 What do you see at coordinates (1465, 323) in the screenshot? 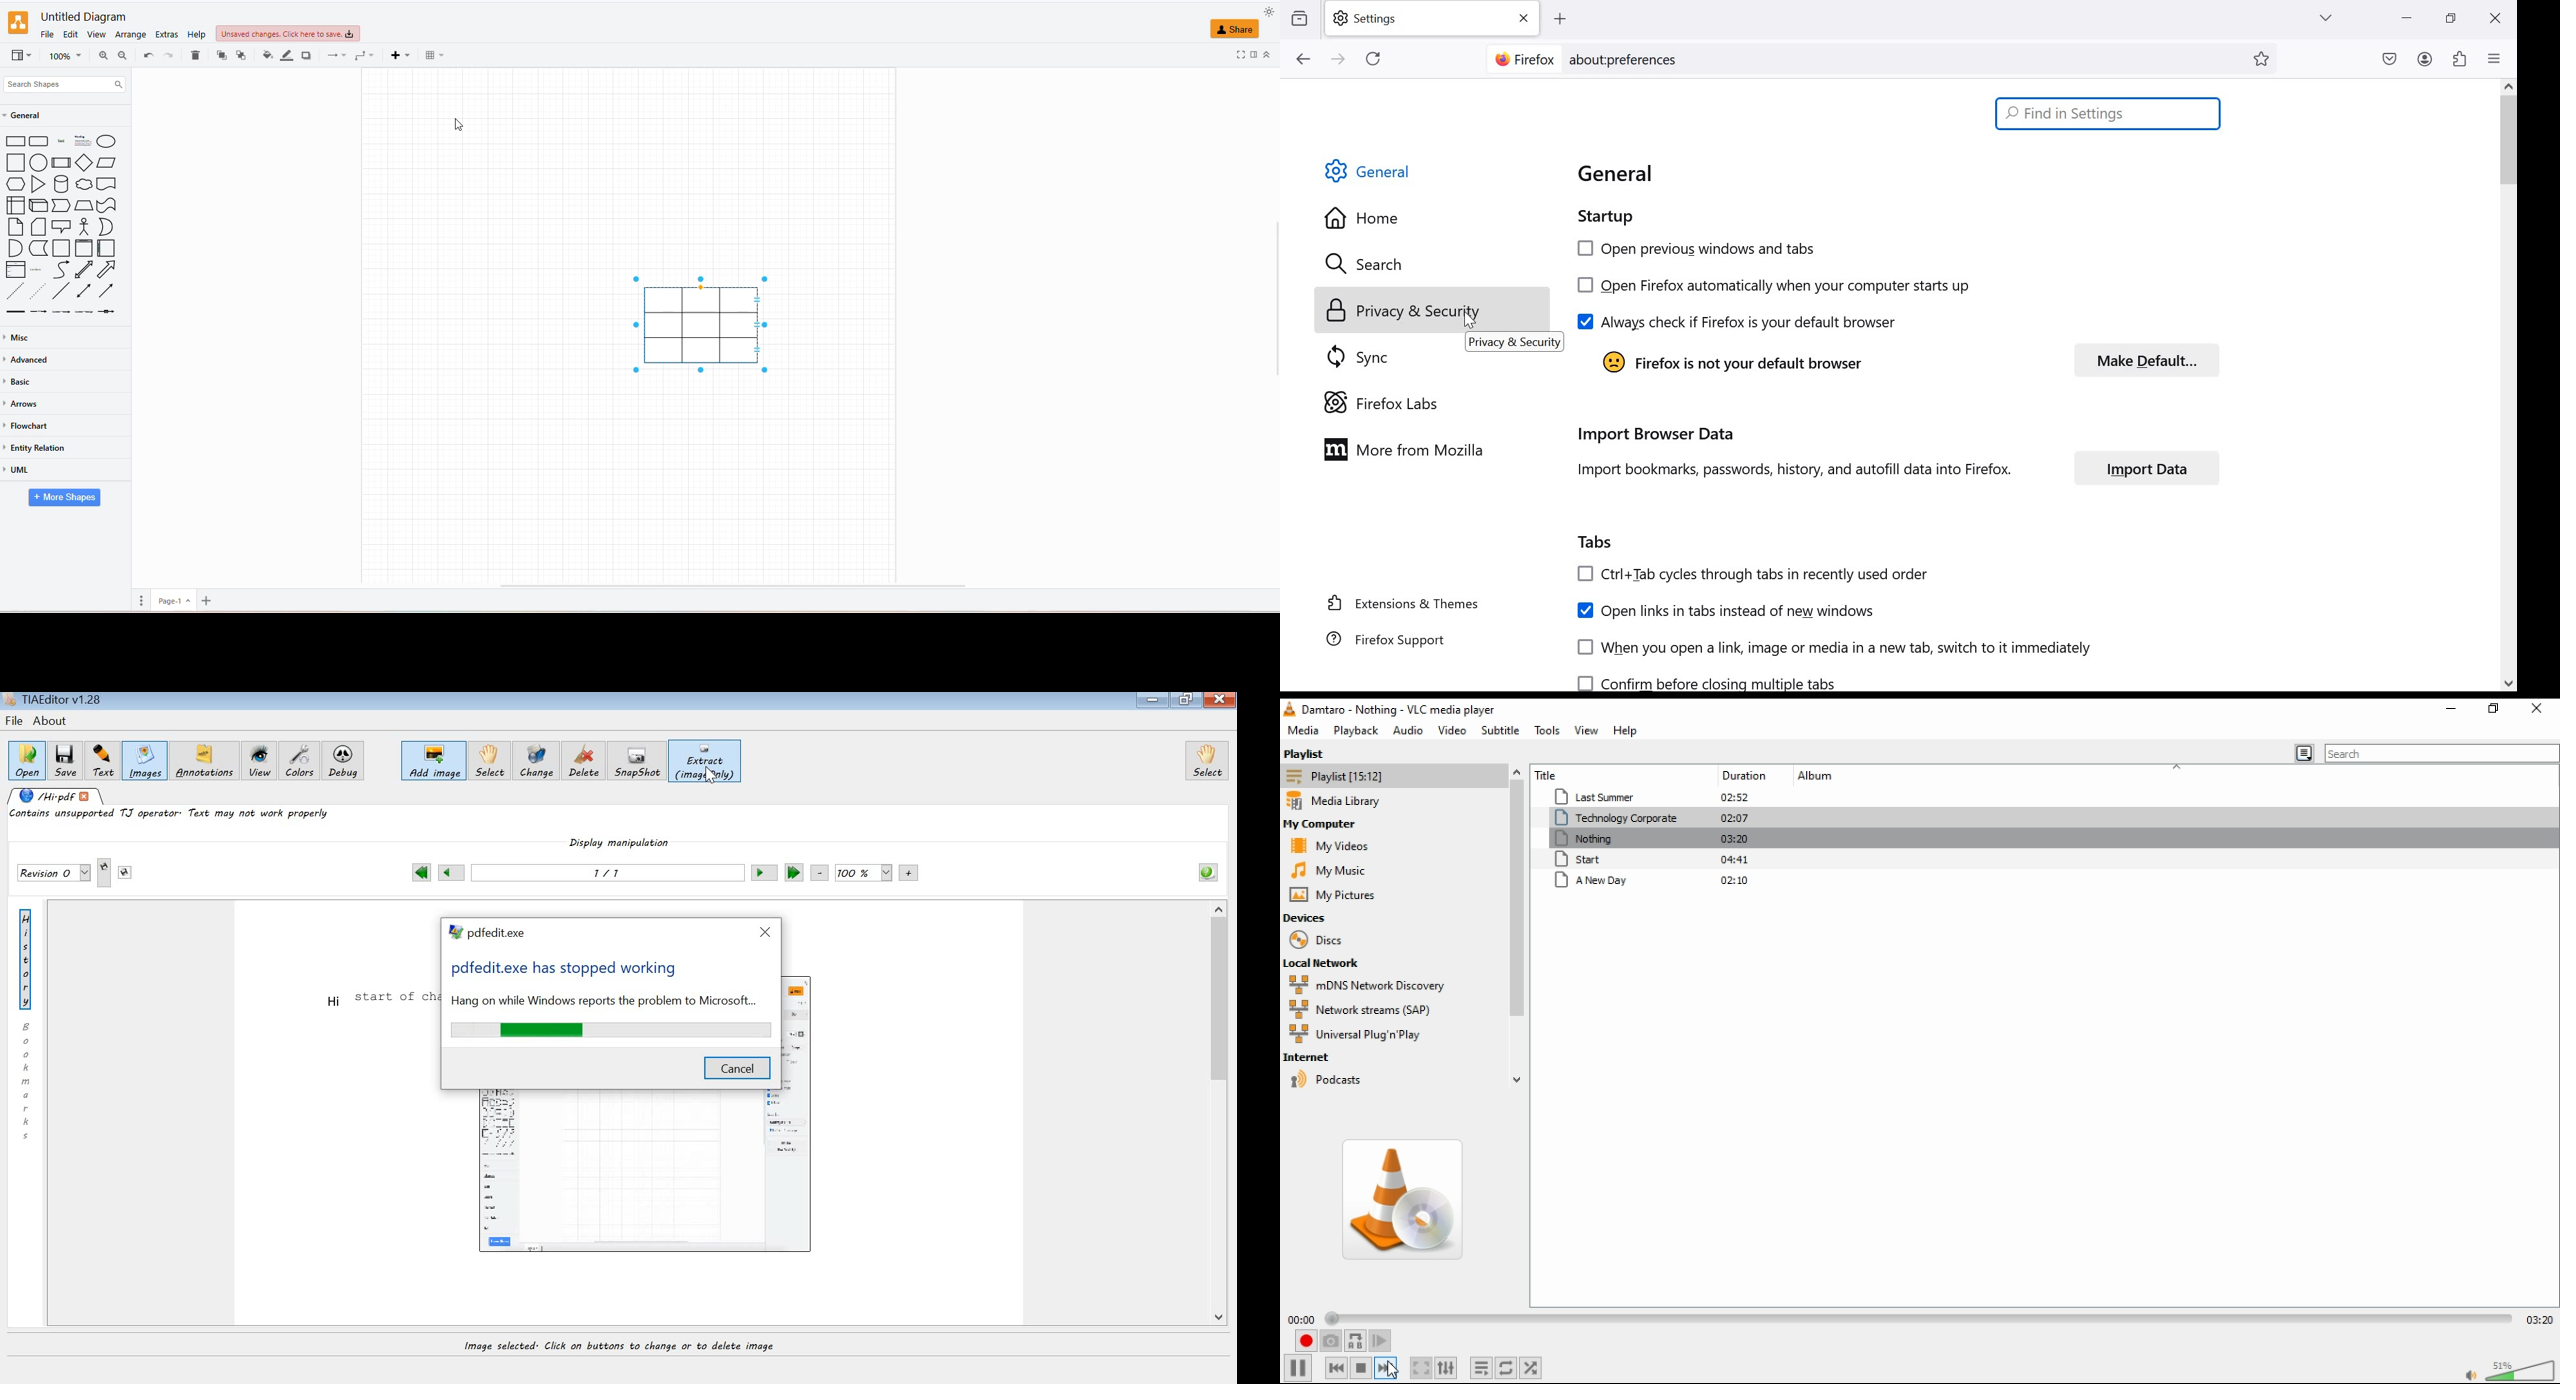
I see `cursor` at bounding box center [1465, 323].